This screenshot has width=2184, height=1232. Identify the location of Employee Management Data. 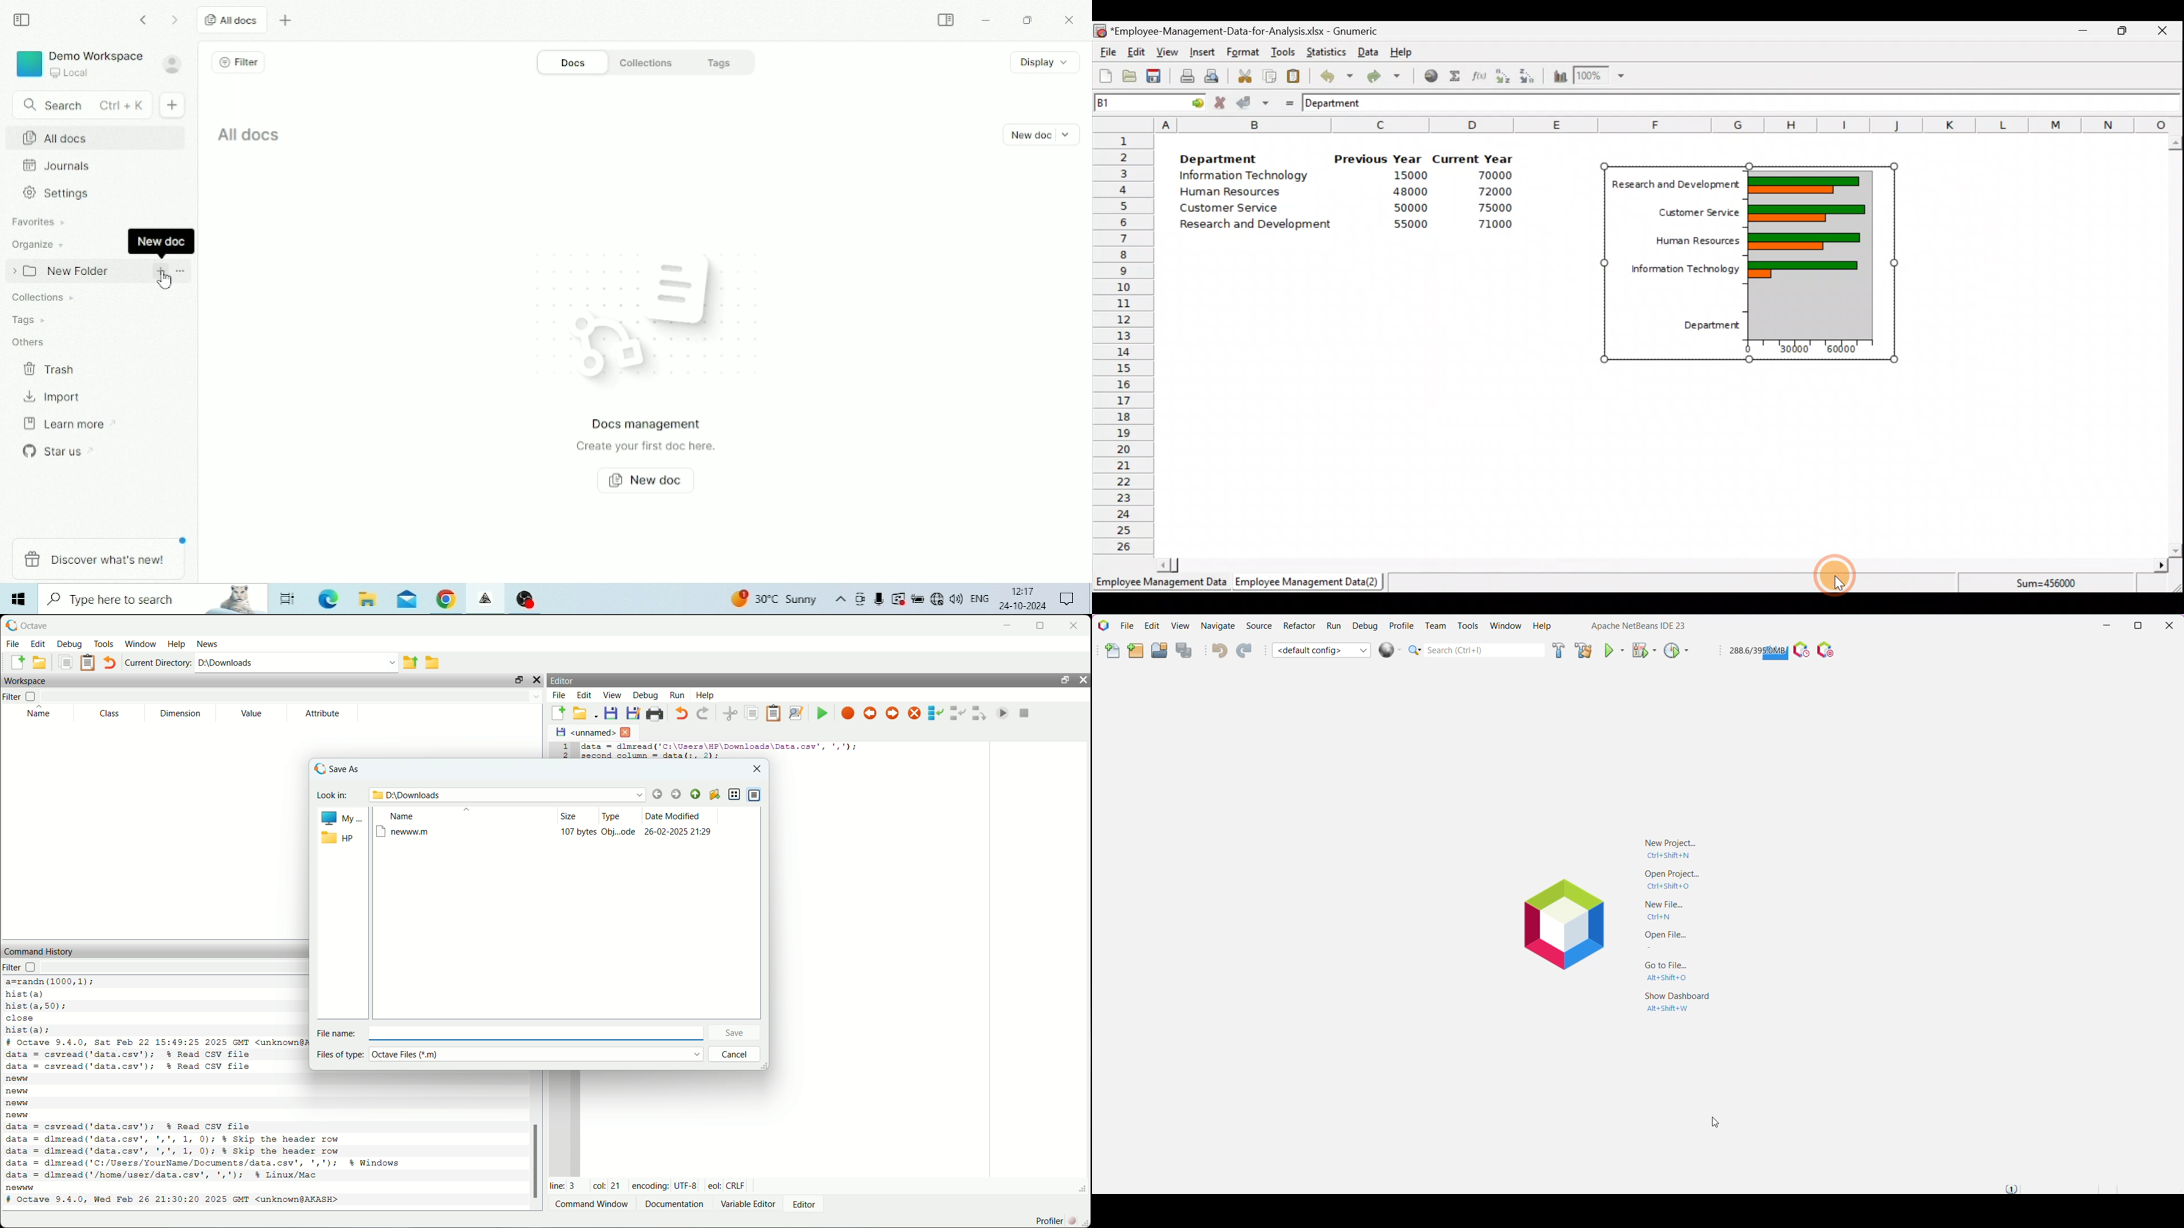
(1160, 586).